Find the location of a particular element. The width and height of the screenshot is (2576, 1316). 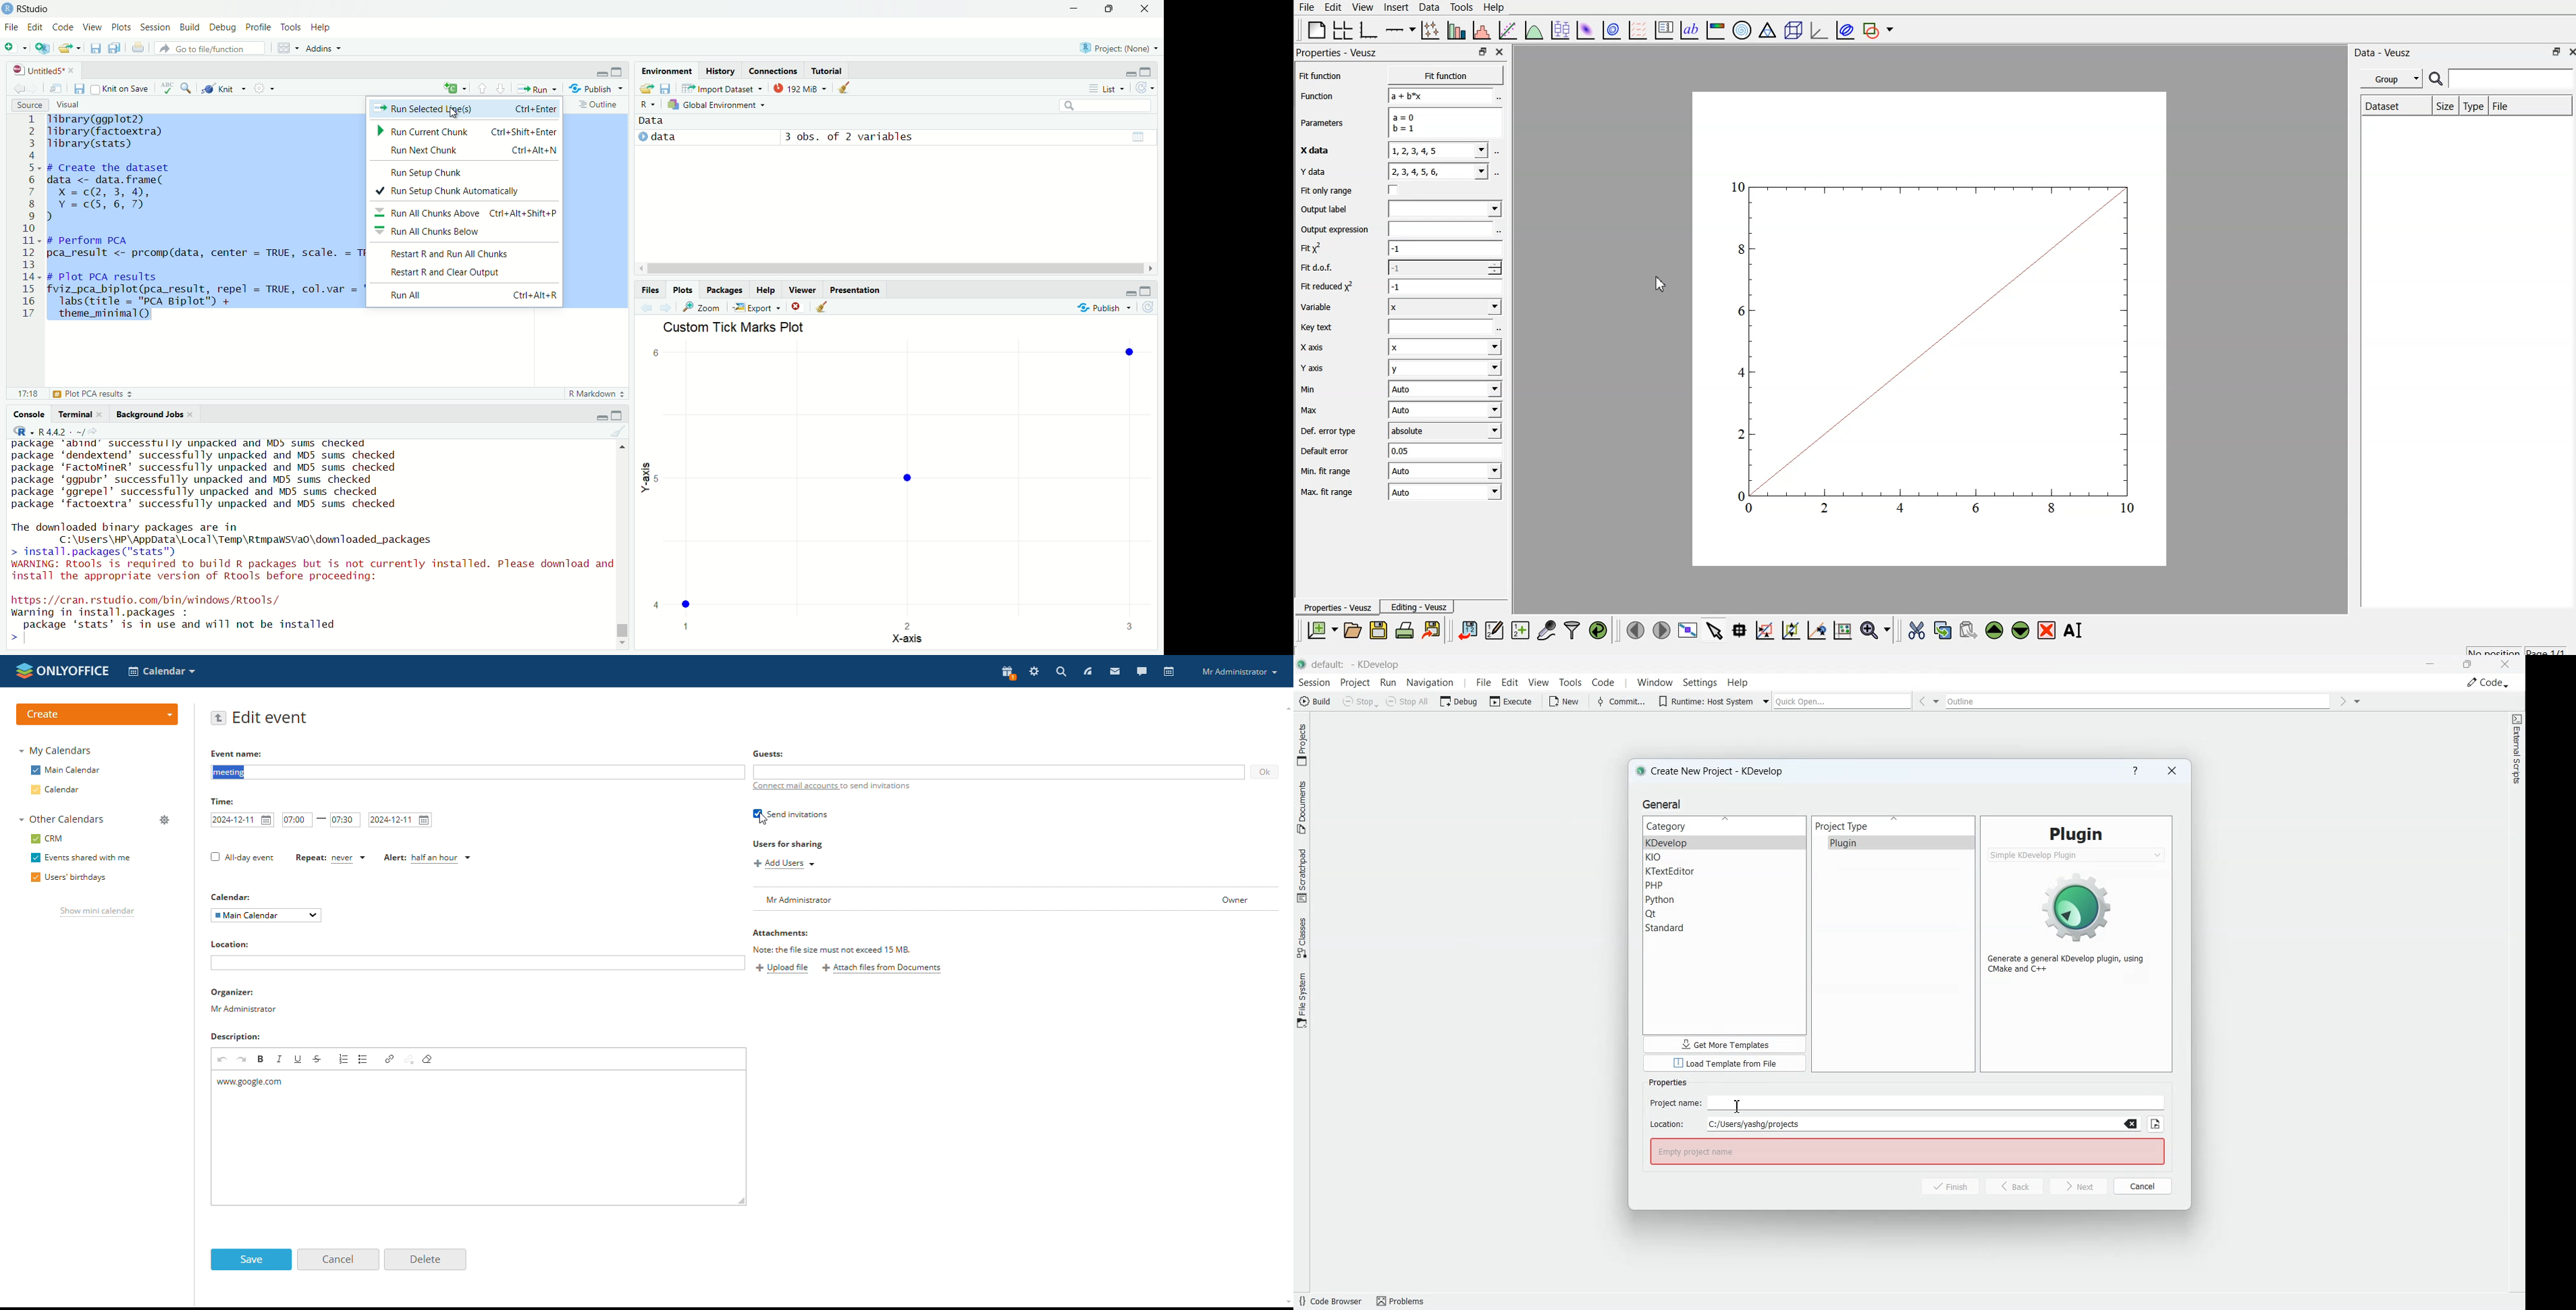

remove the current plot is located at coordinates (797, 306).